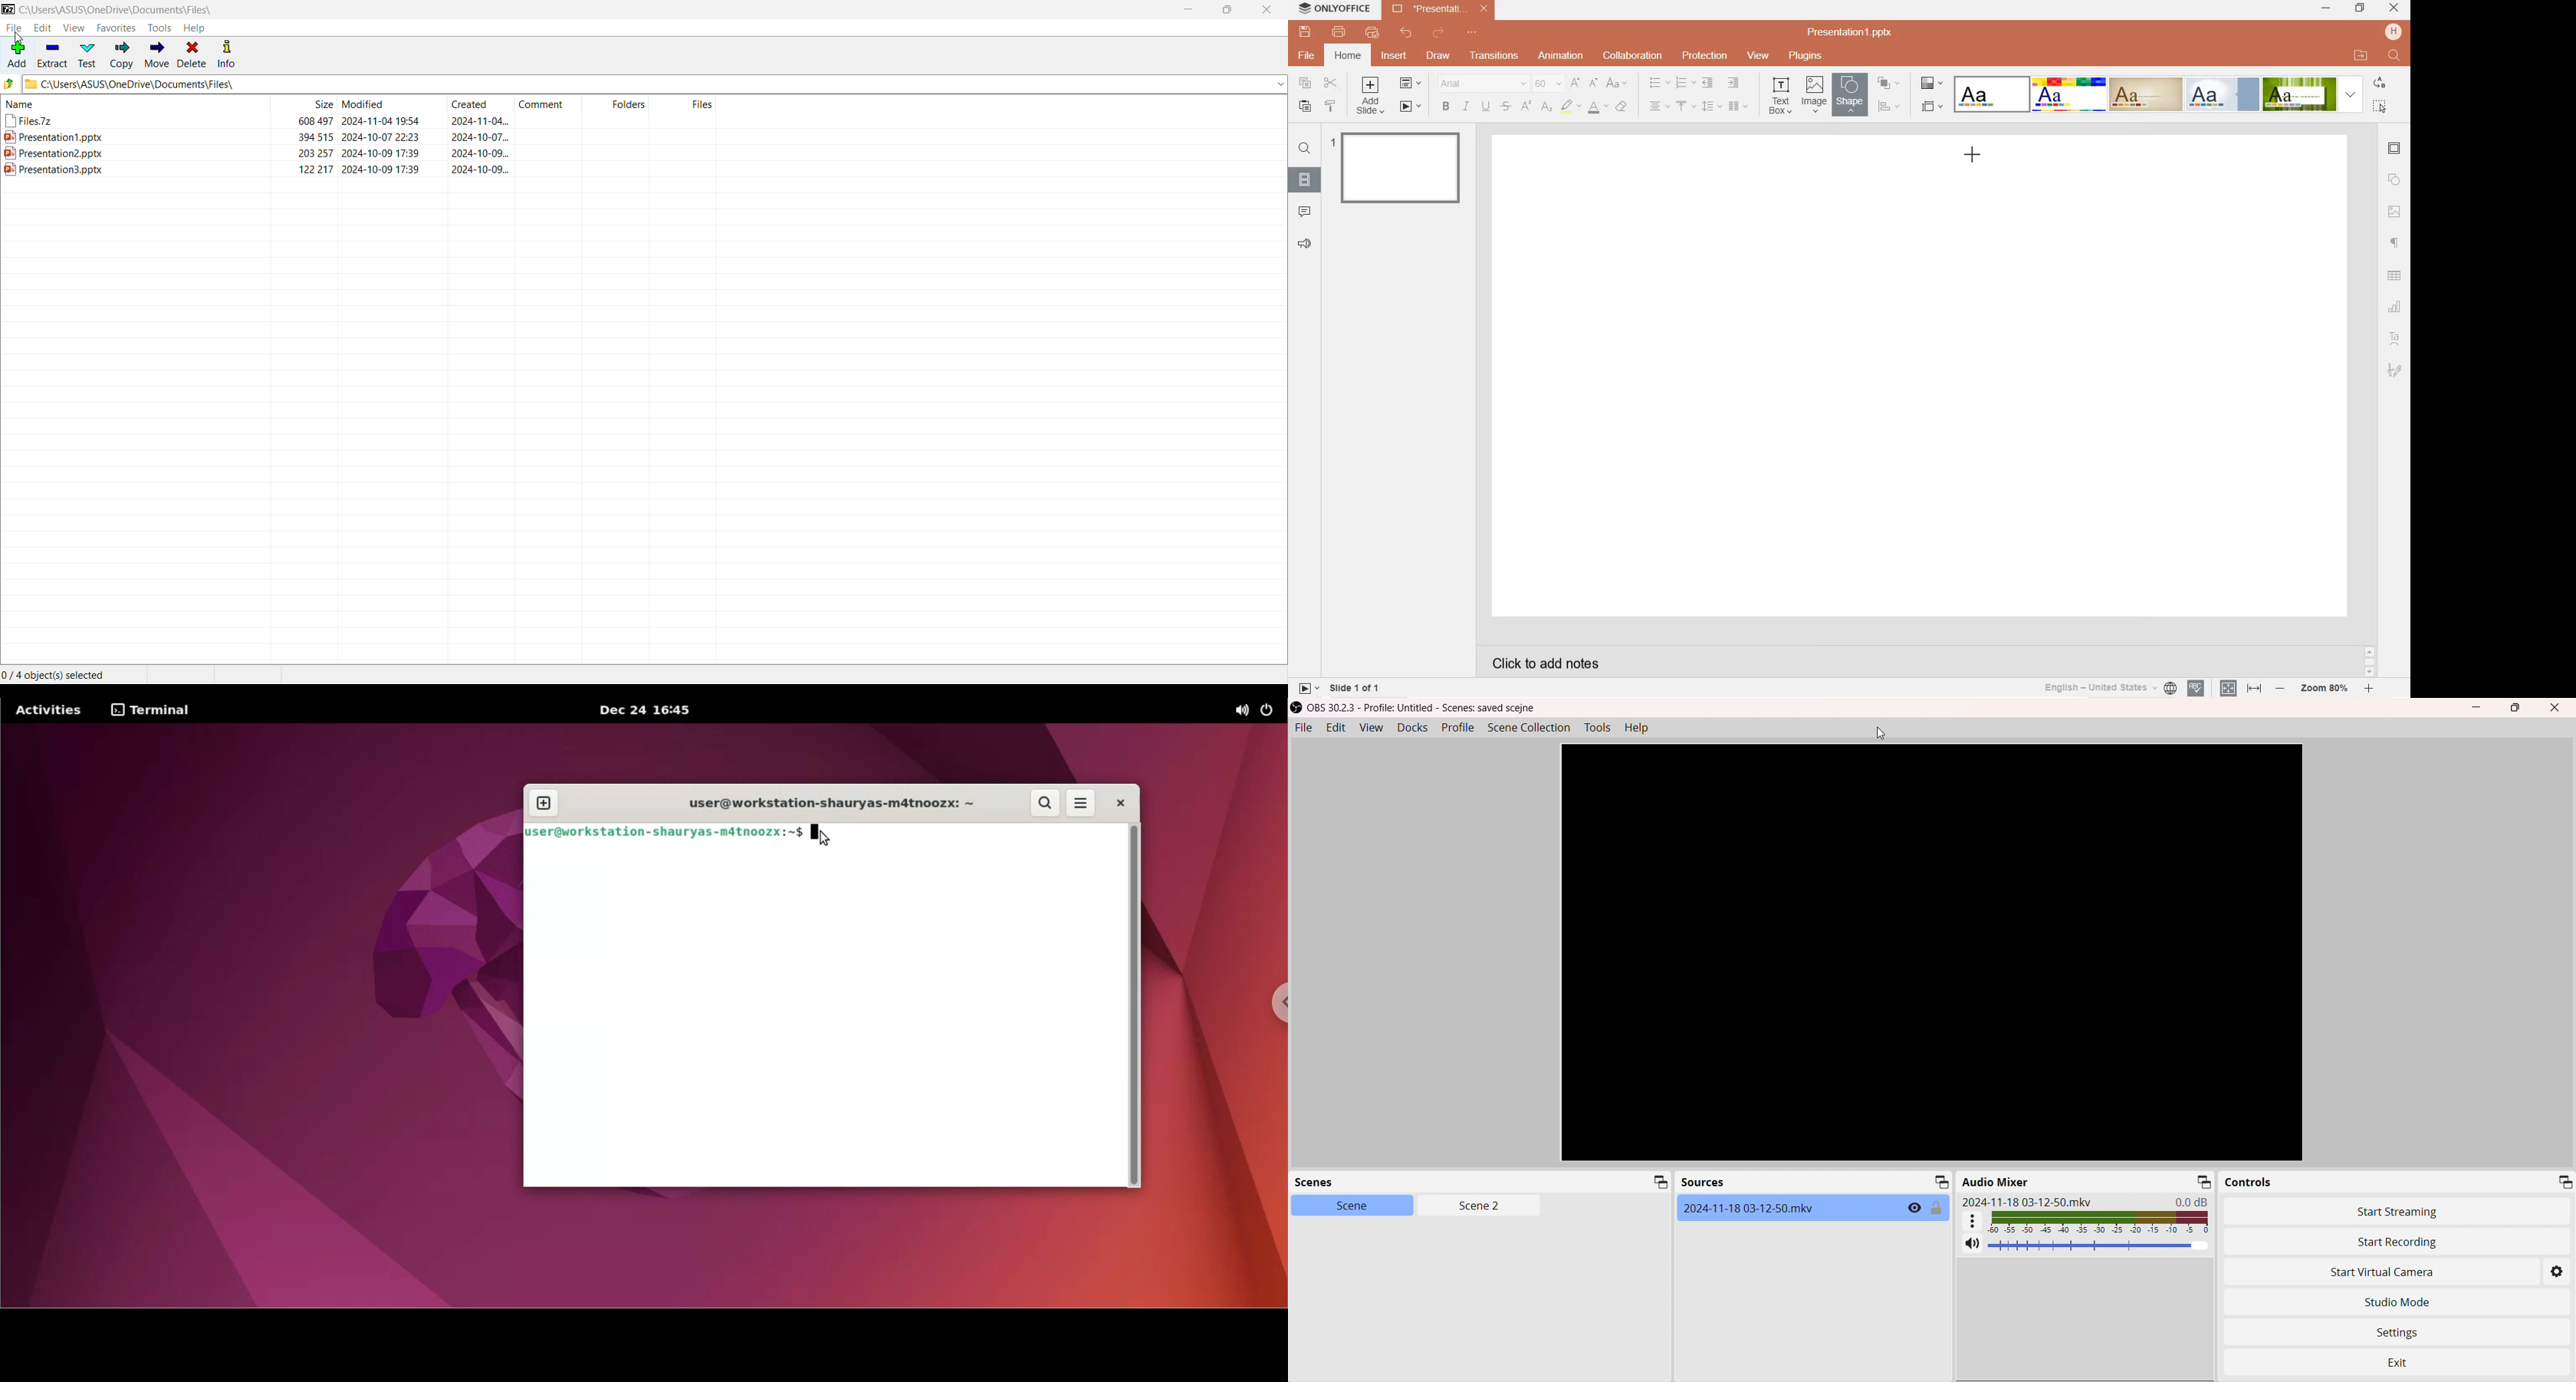 The width and height of the screenshot is (2576, 1400). What do you see at coordinates (2379, 84) in the screenshot?
I see `REPLACE` at bounding box center [2379, 84].